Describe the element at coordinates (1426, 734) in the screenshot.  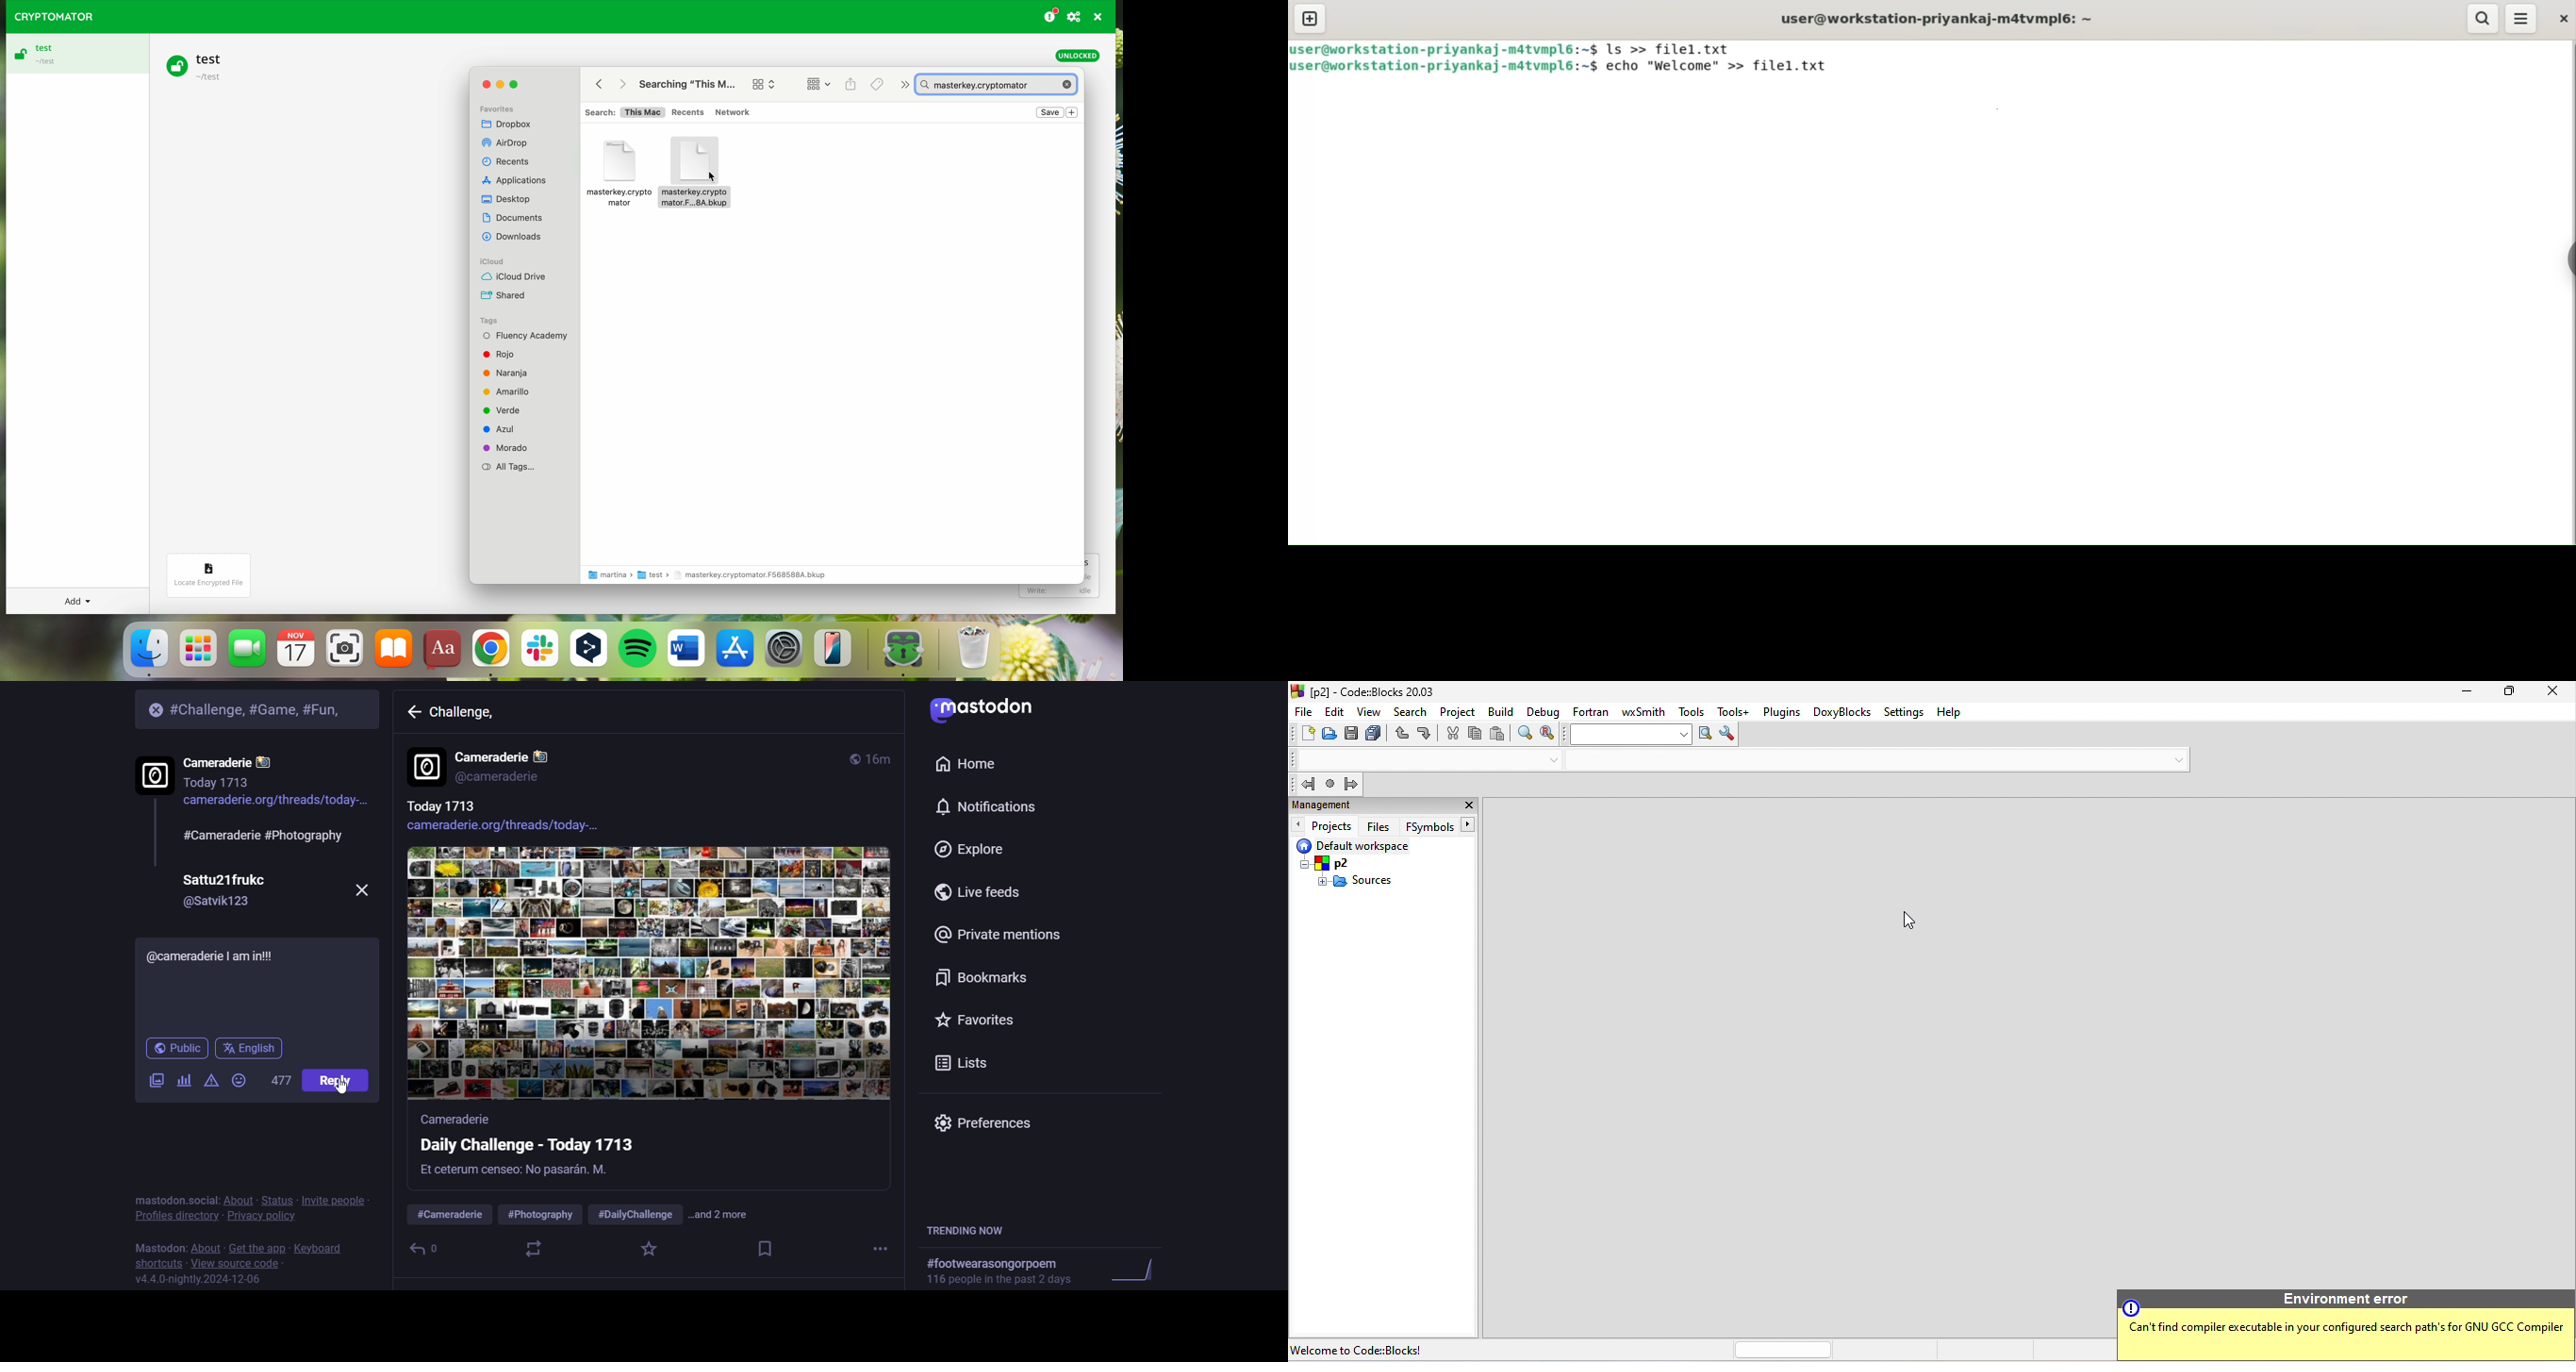
I see `redo` at that location.